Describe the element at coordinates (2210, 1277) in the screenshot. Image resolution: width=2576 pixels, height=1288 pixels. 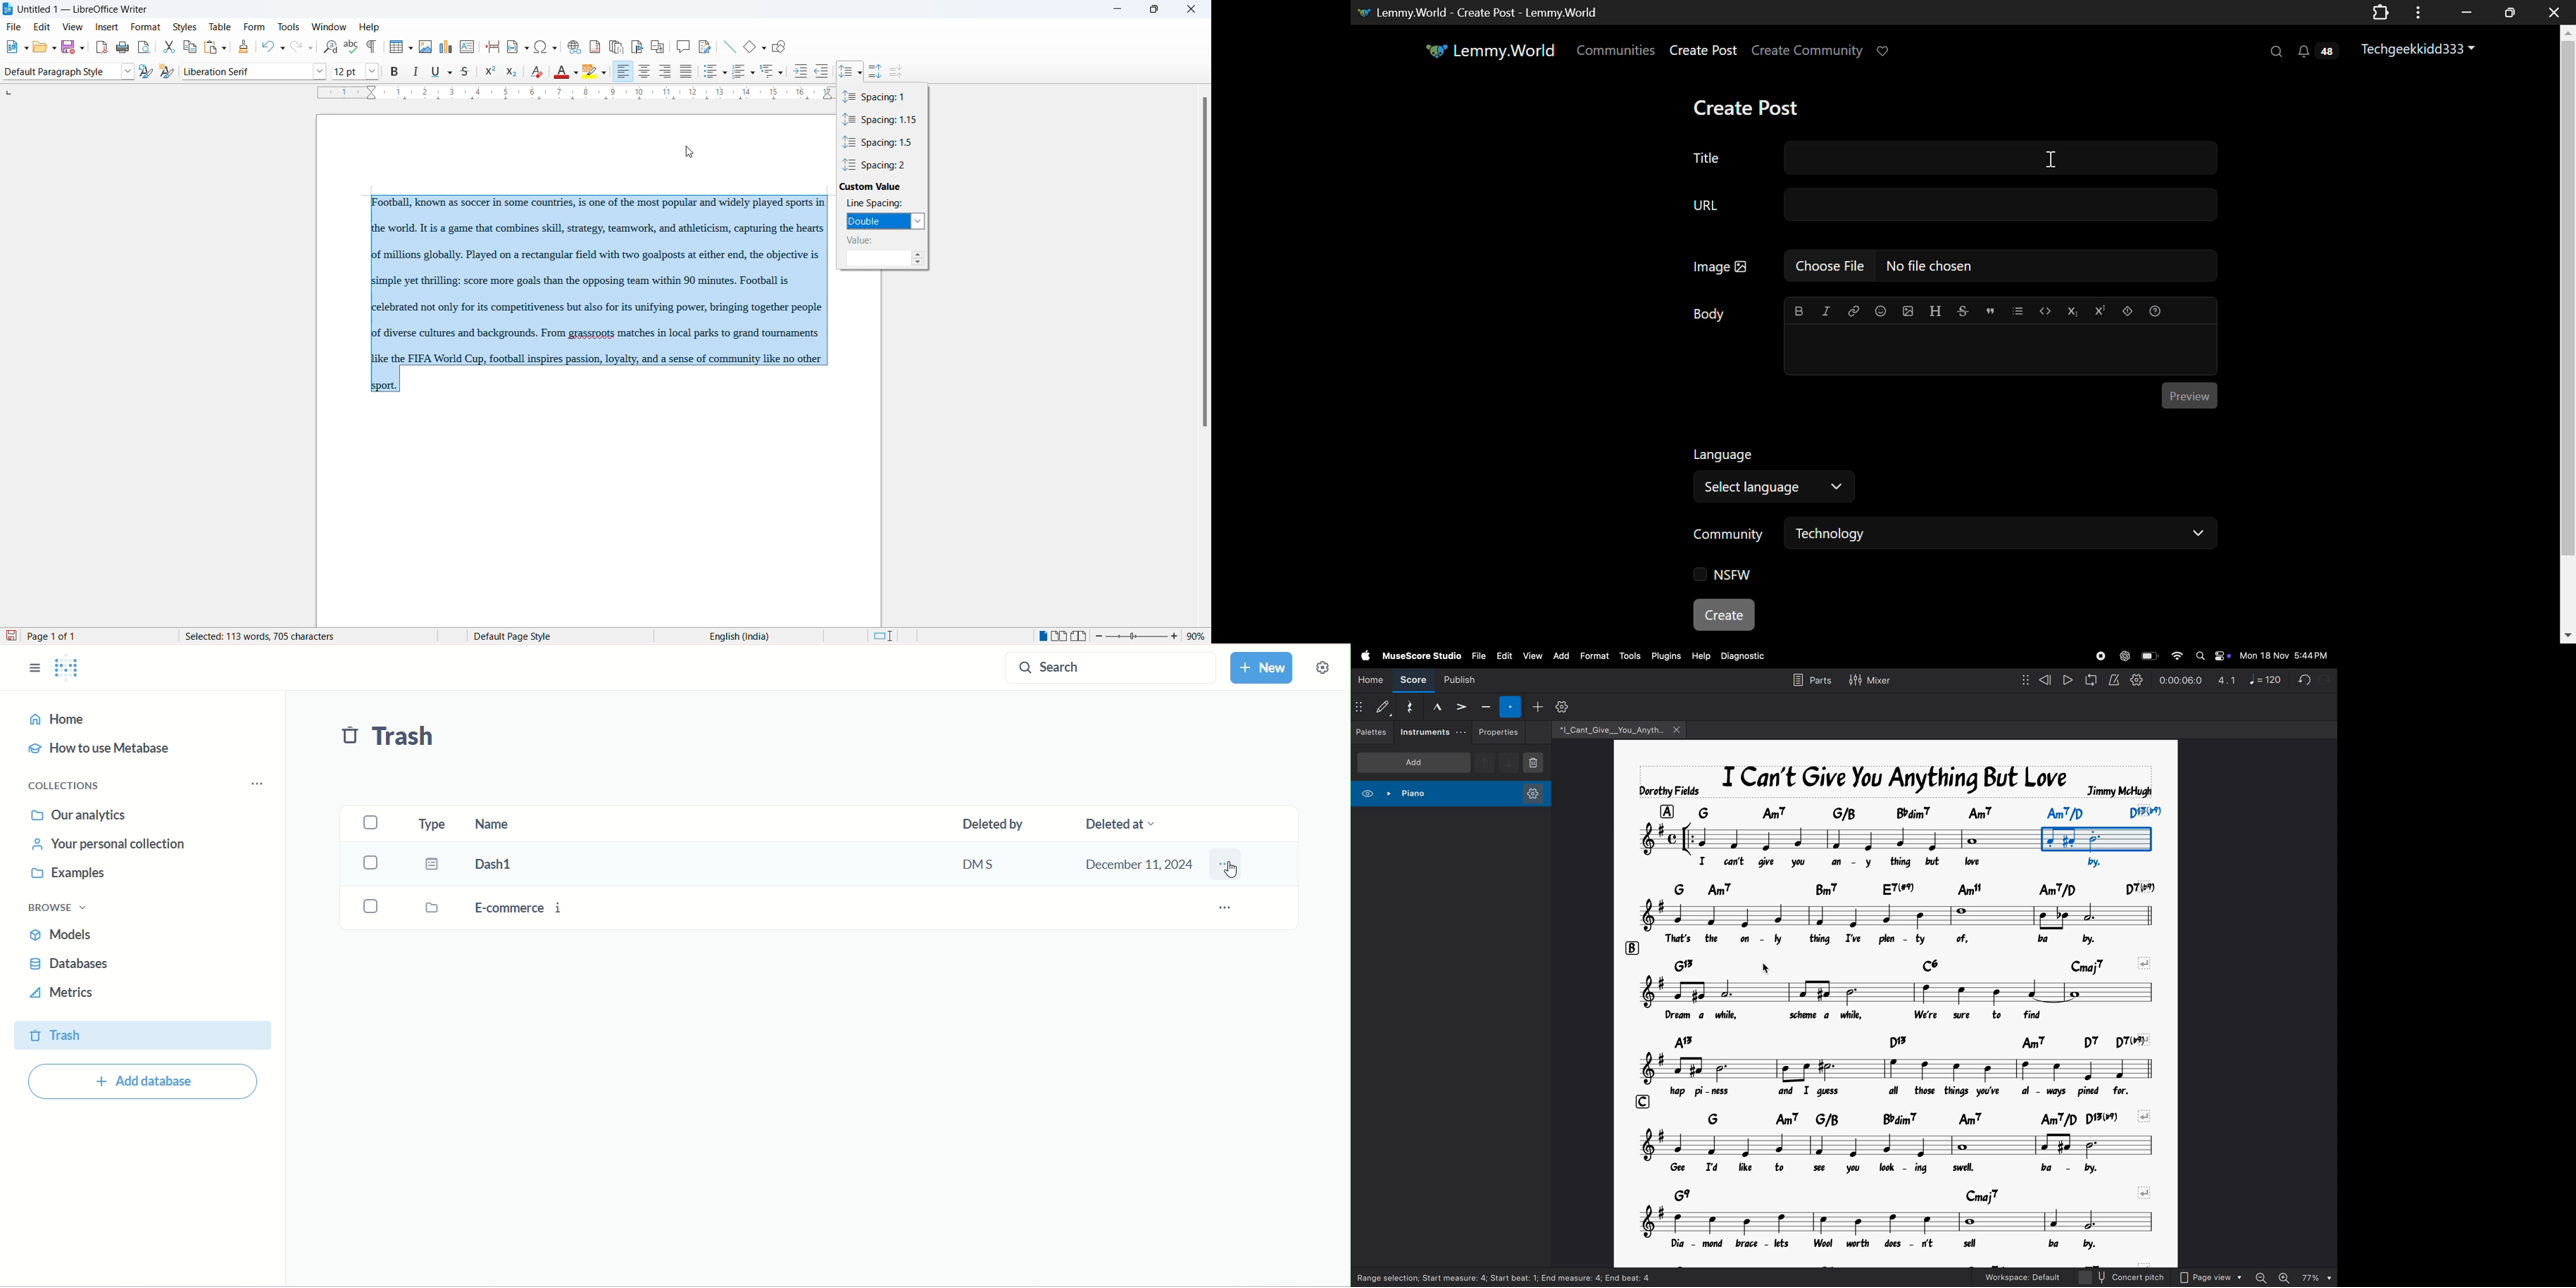
I see `page view` at that location.